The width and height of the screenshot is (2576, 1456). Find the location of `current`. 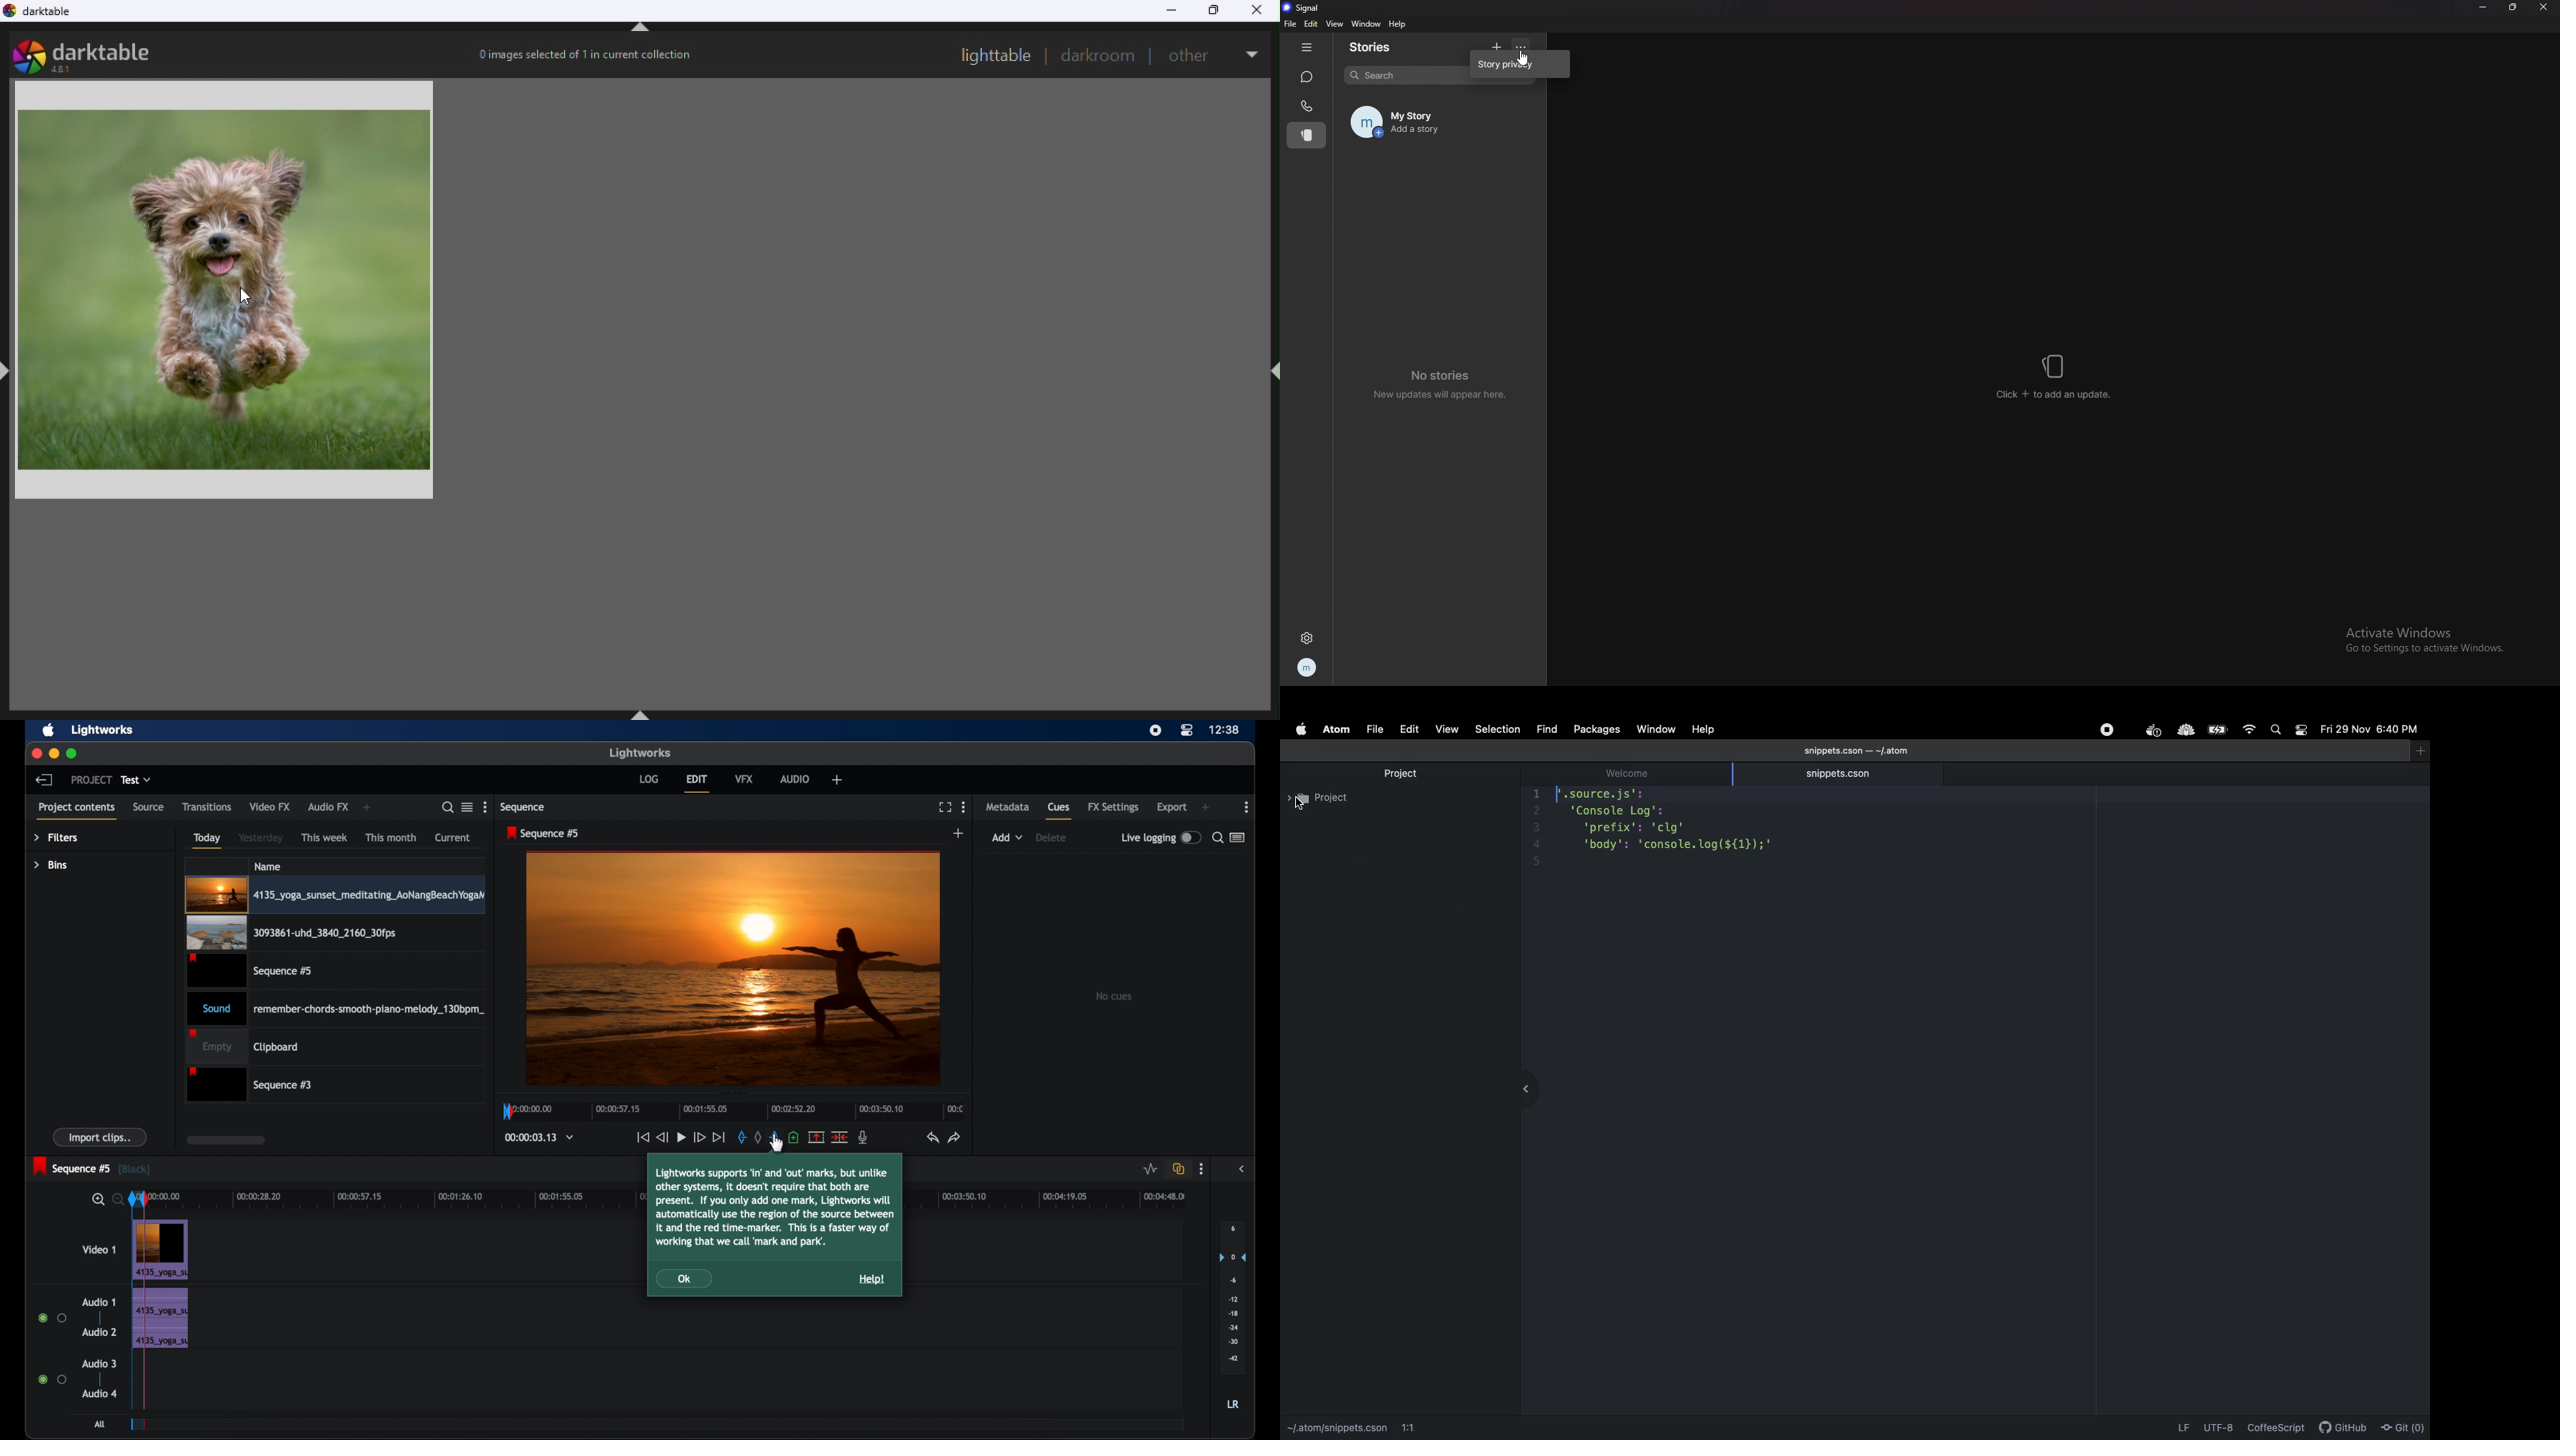

current is located at coordinates (453, 838).